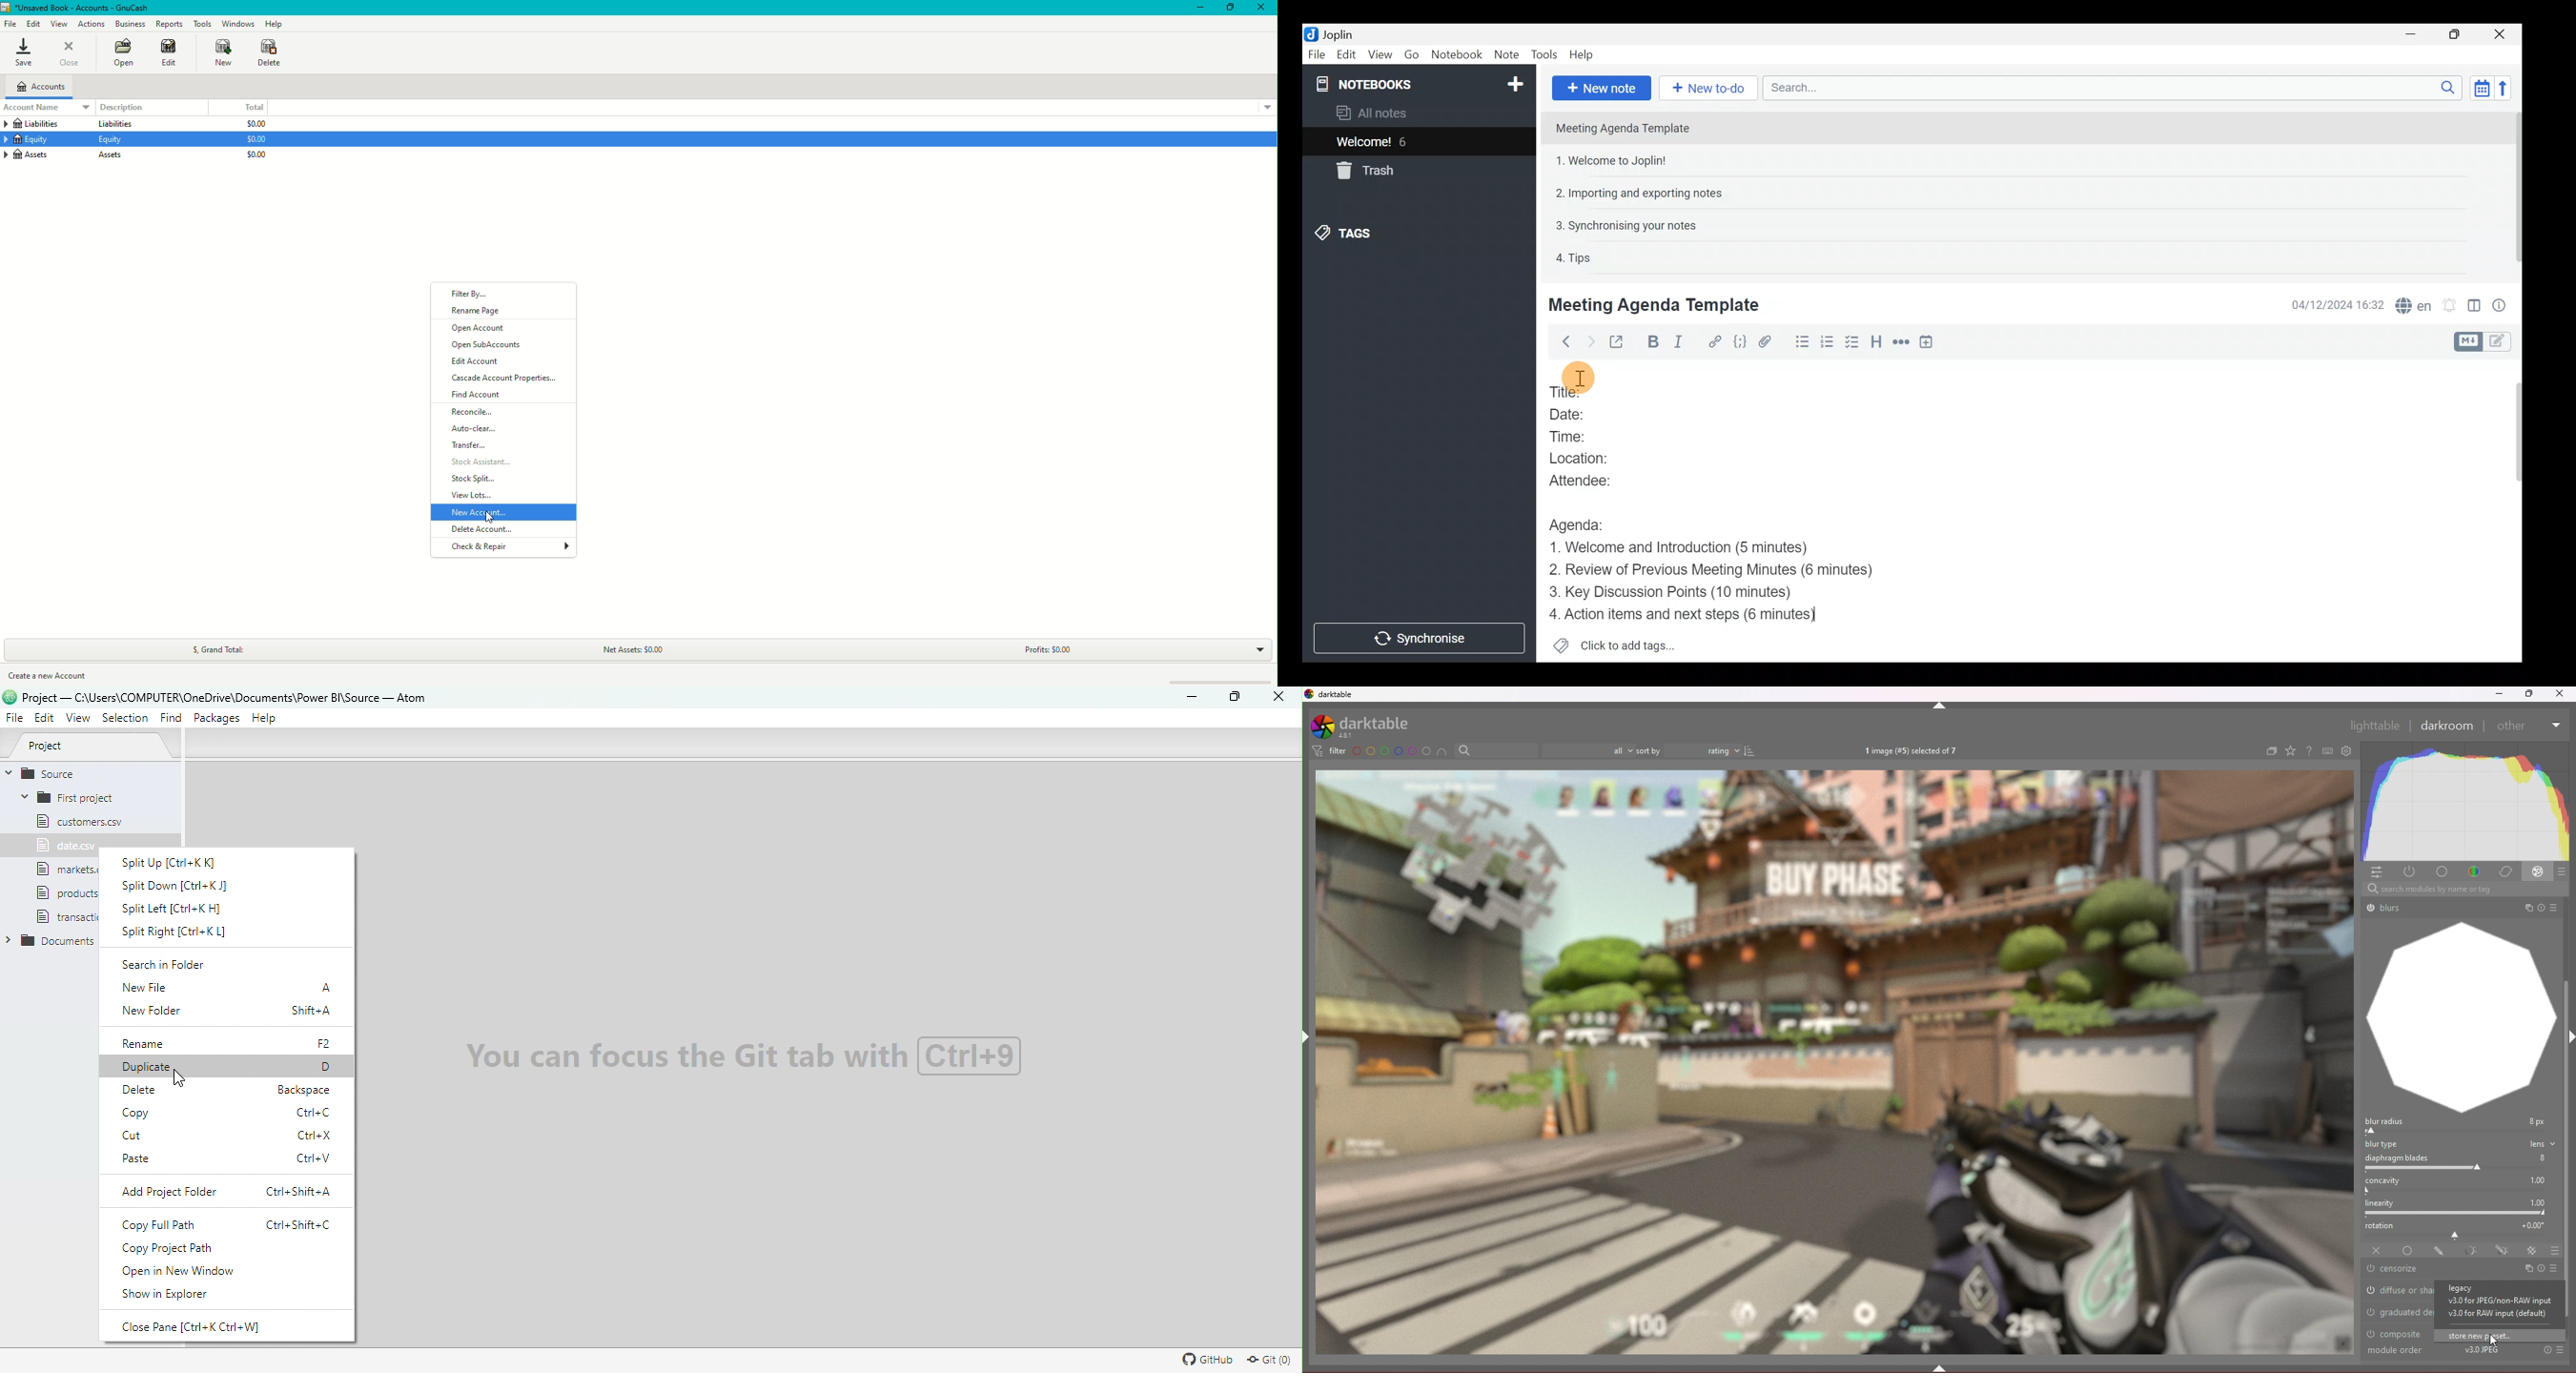 Image resolution: width=2576 pixels, height=1400 pixels. I want to click on drawn and parametric mask, so click(2505, 1250).